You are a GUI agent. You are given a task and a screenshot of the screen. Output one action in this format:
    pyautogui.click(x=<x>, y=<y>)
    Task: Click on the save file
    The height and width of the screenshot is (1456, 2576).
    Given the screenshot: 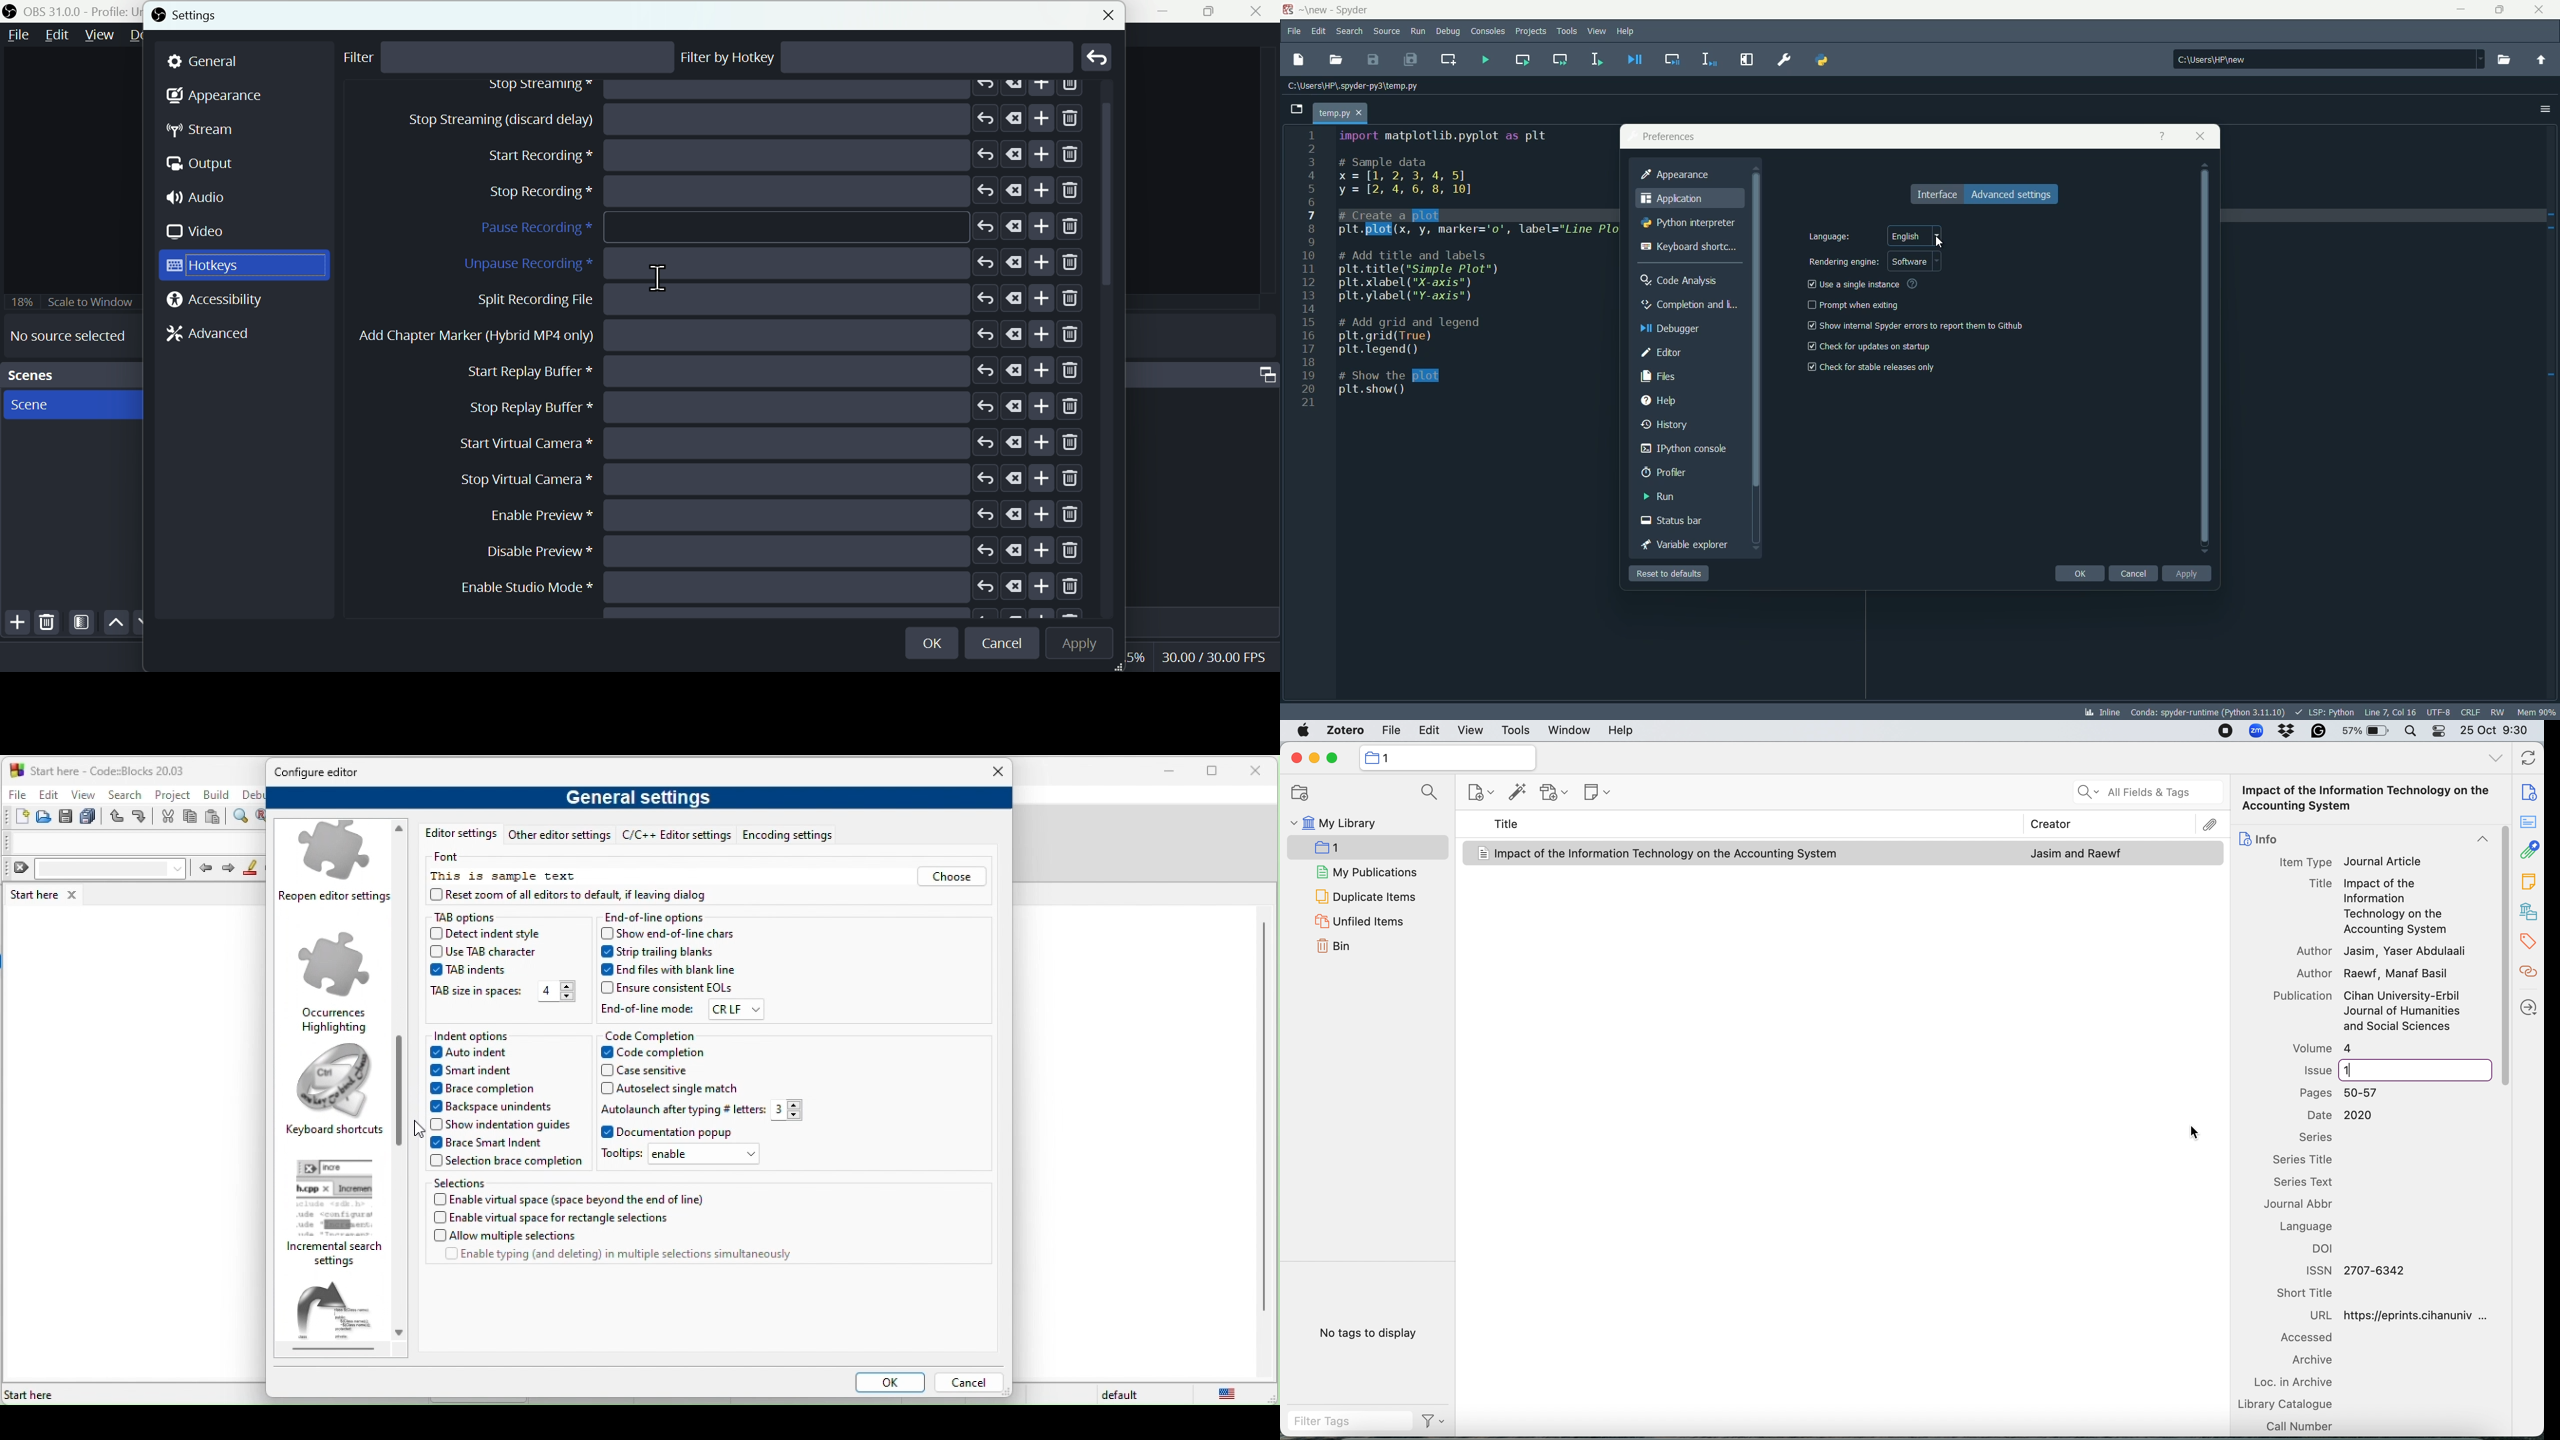 What is the action you would take?
    pyautogui.click(x=1373, y=60)
    